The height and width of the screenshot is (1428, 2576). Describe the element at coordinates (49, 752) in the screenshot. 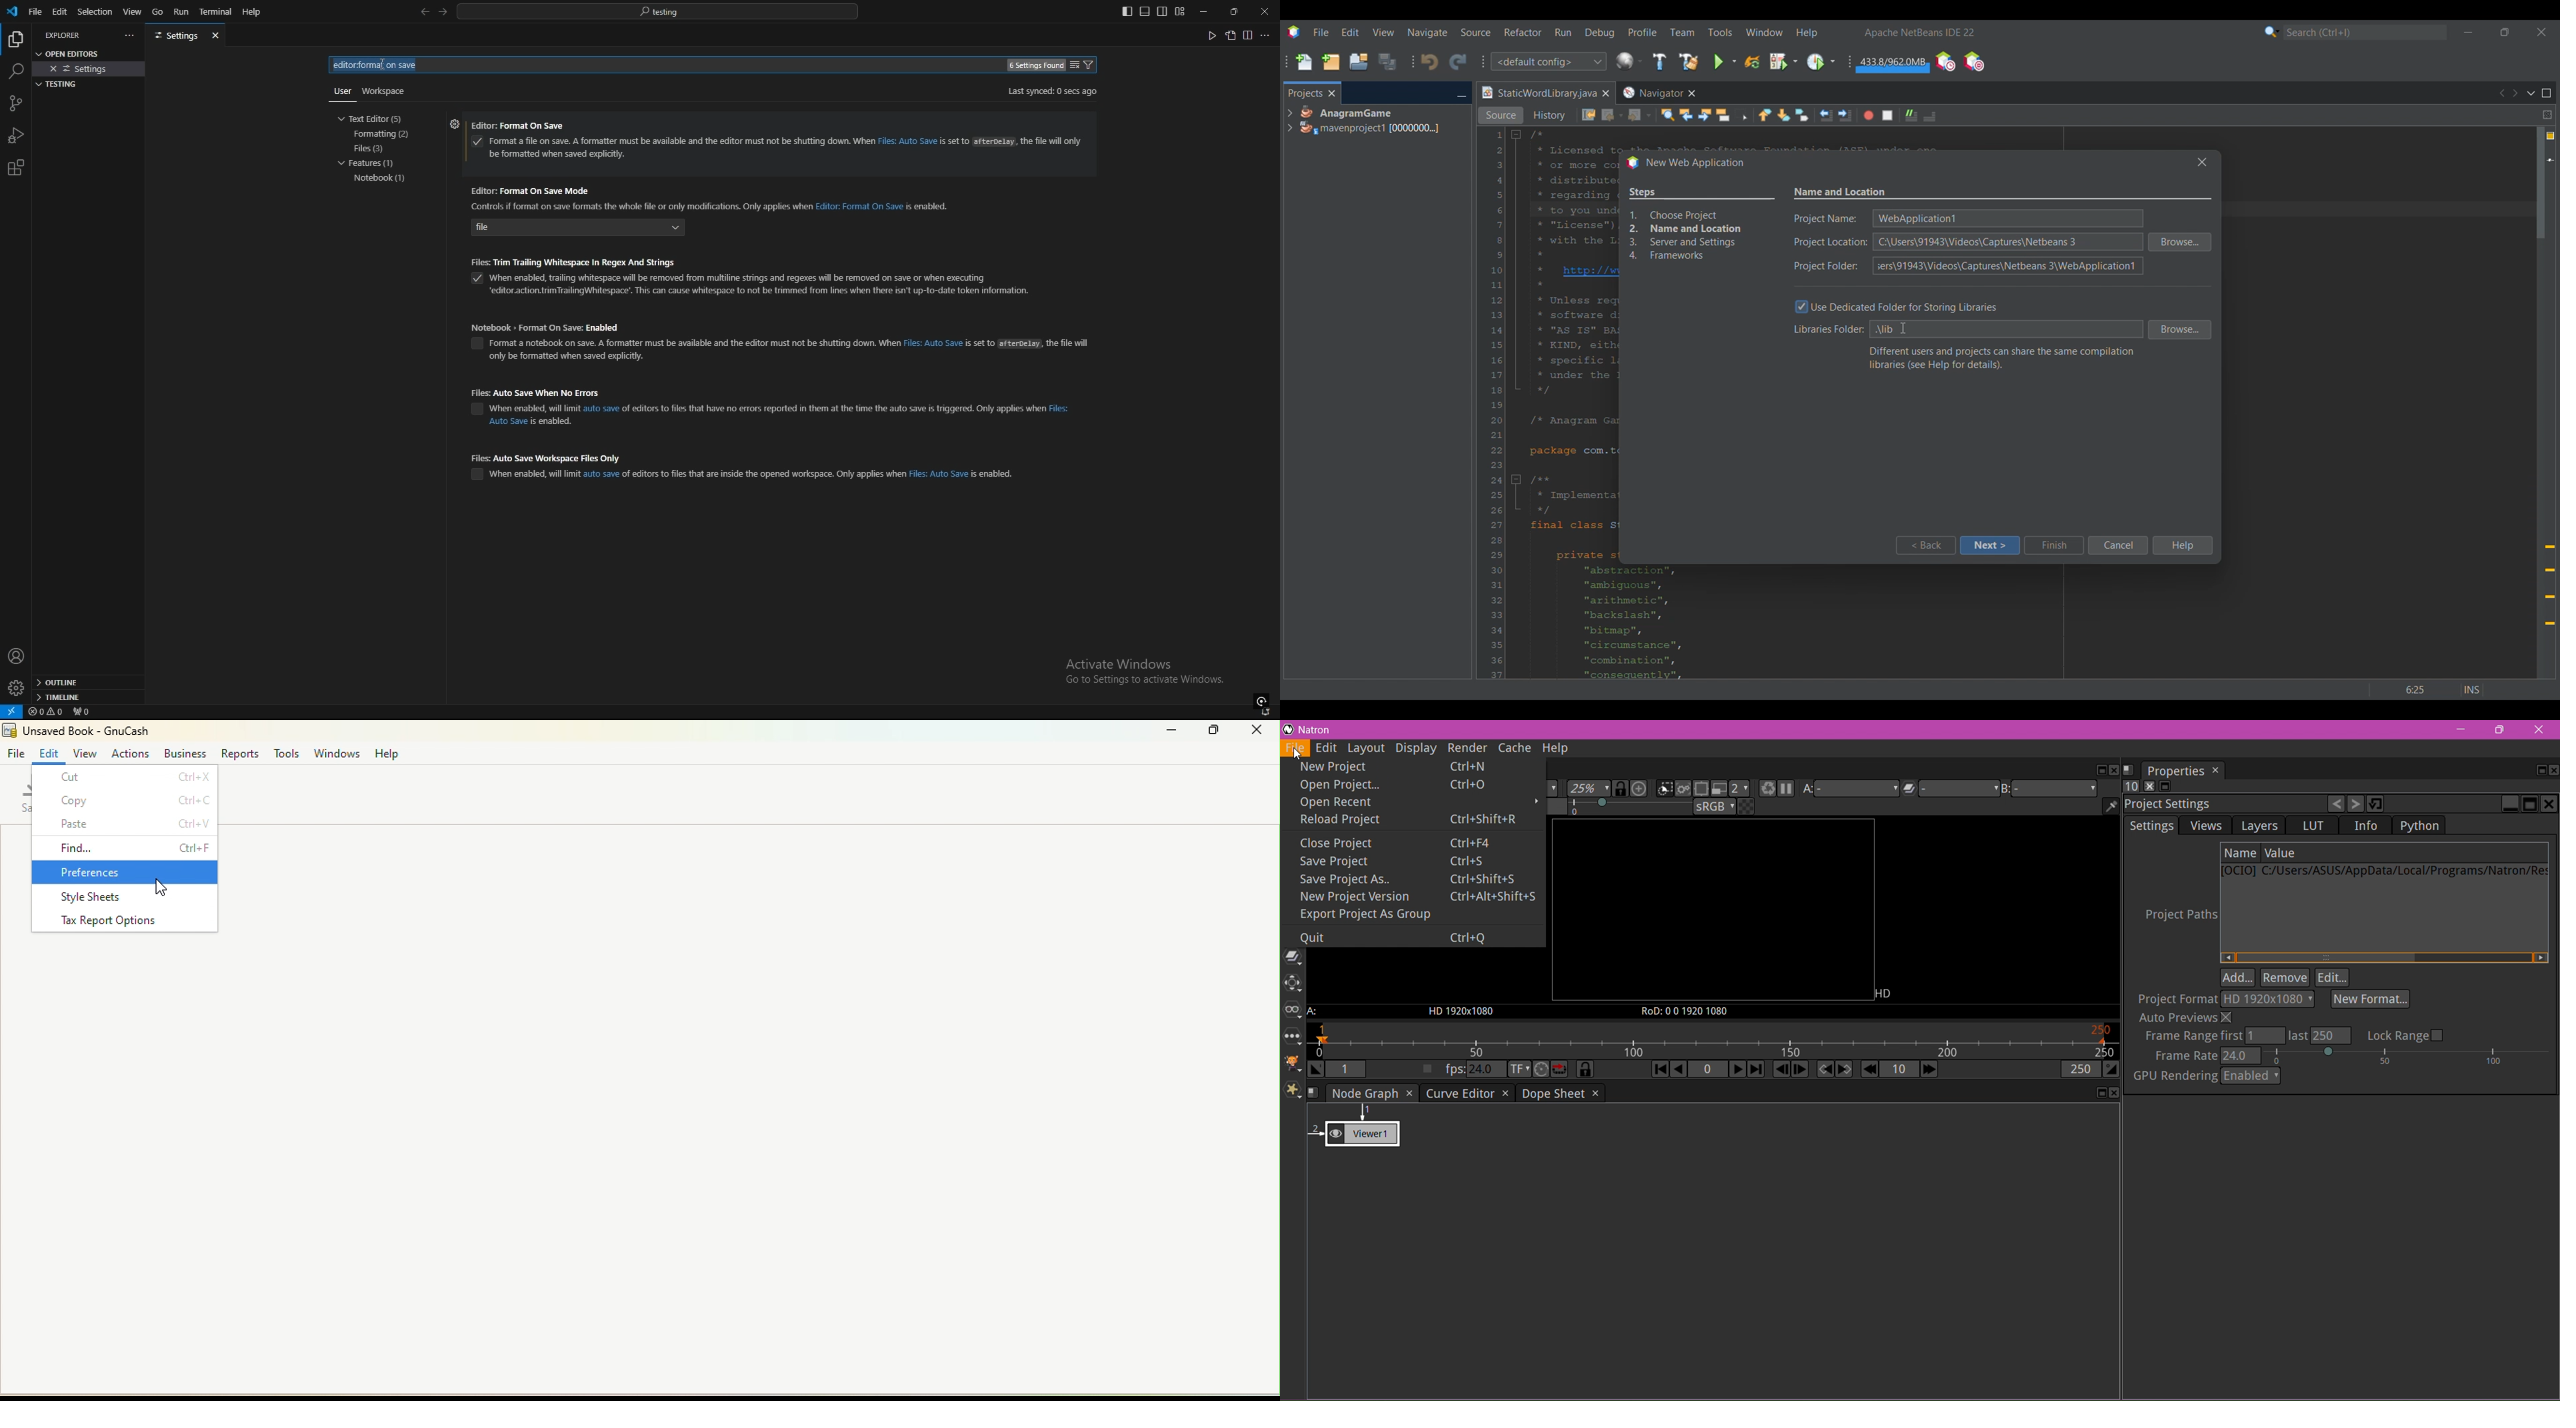

I see `Edit` at that location.